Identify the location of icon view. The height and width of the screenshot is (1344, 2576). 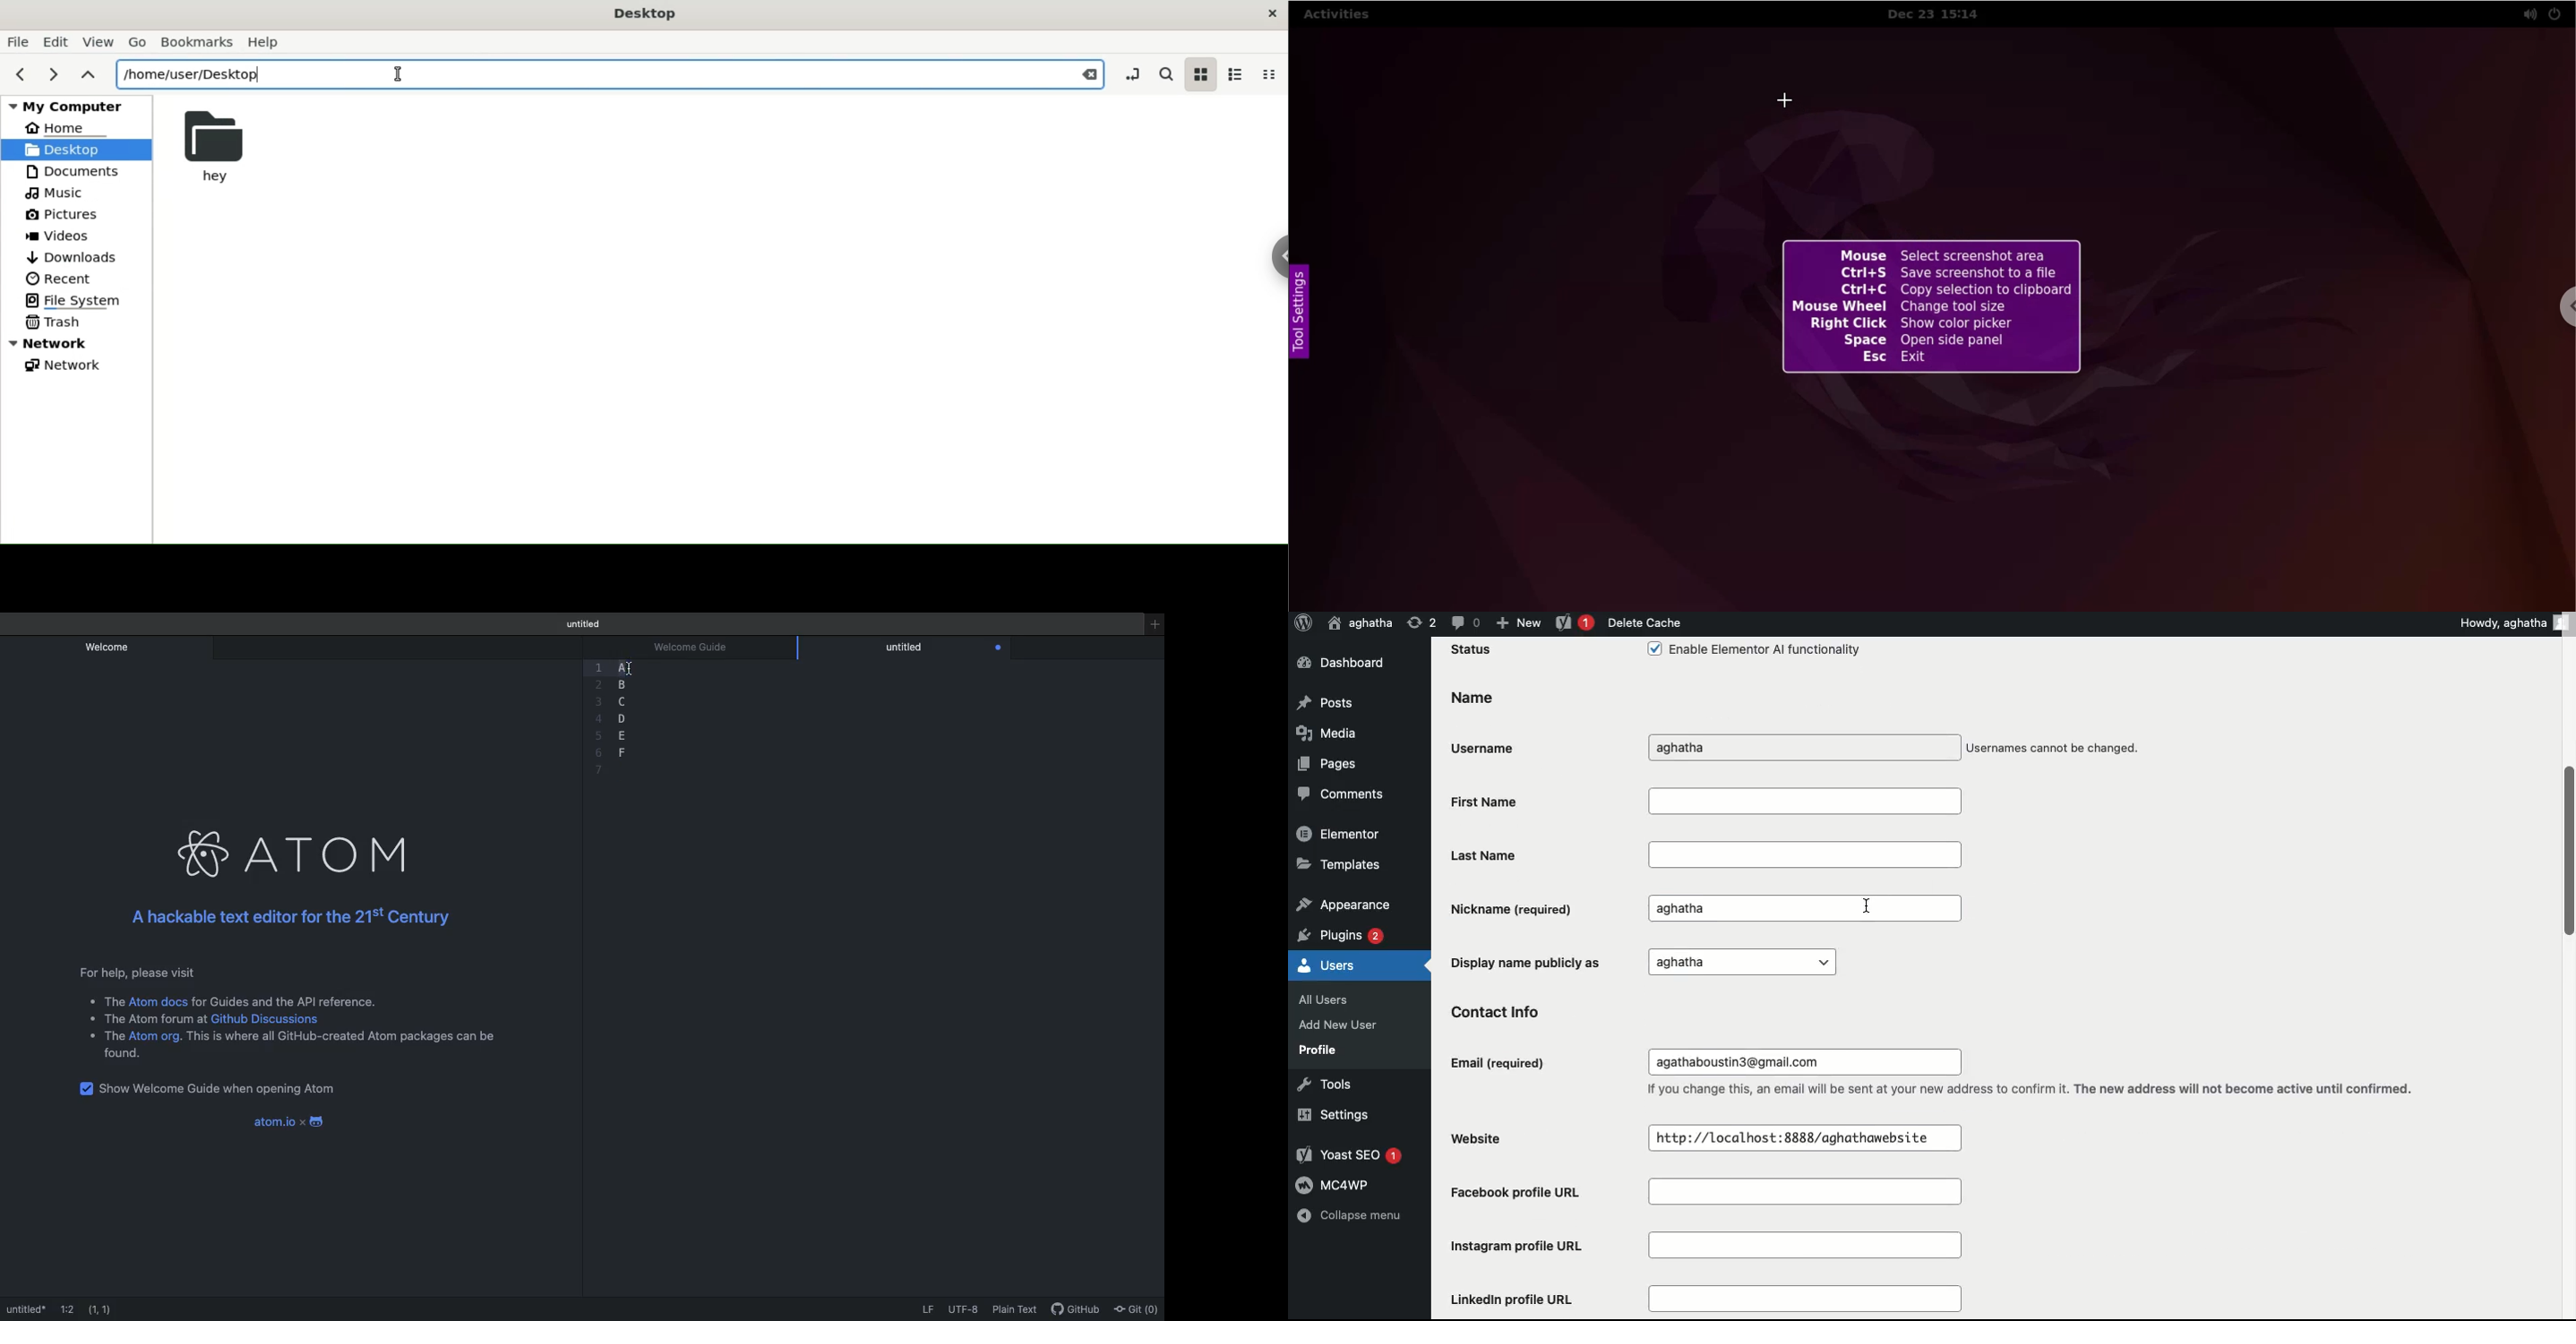
(1202, 74).